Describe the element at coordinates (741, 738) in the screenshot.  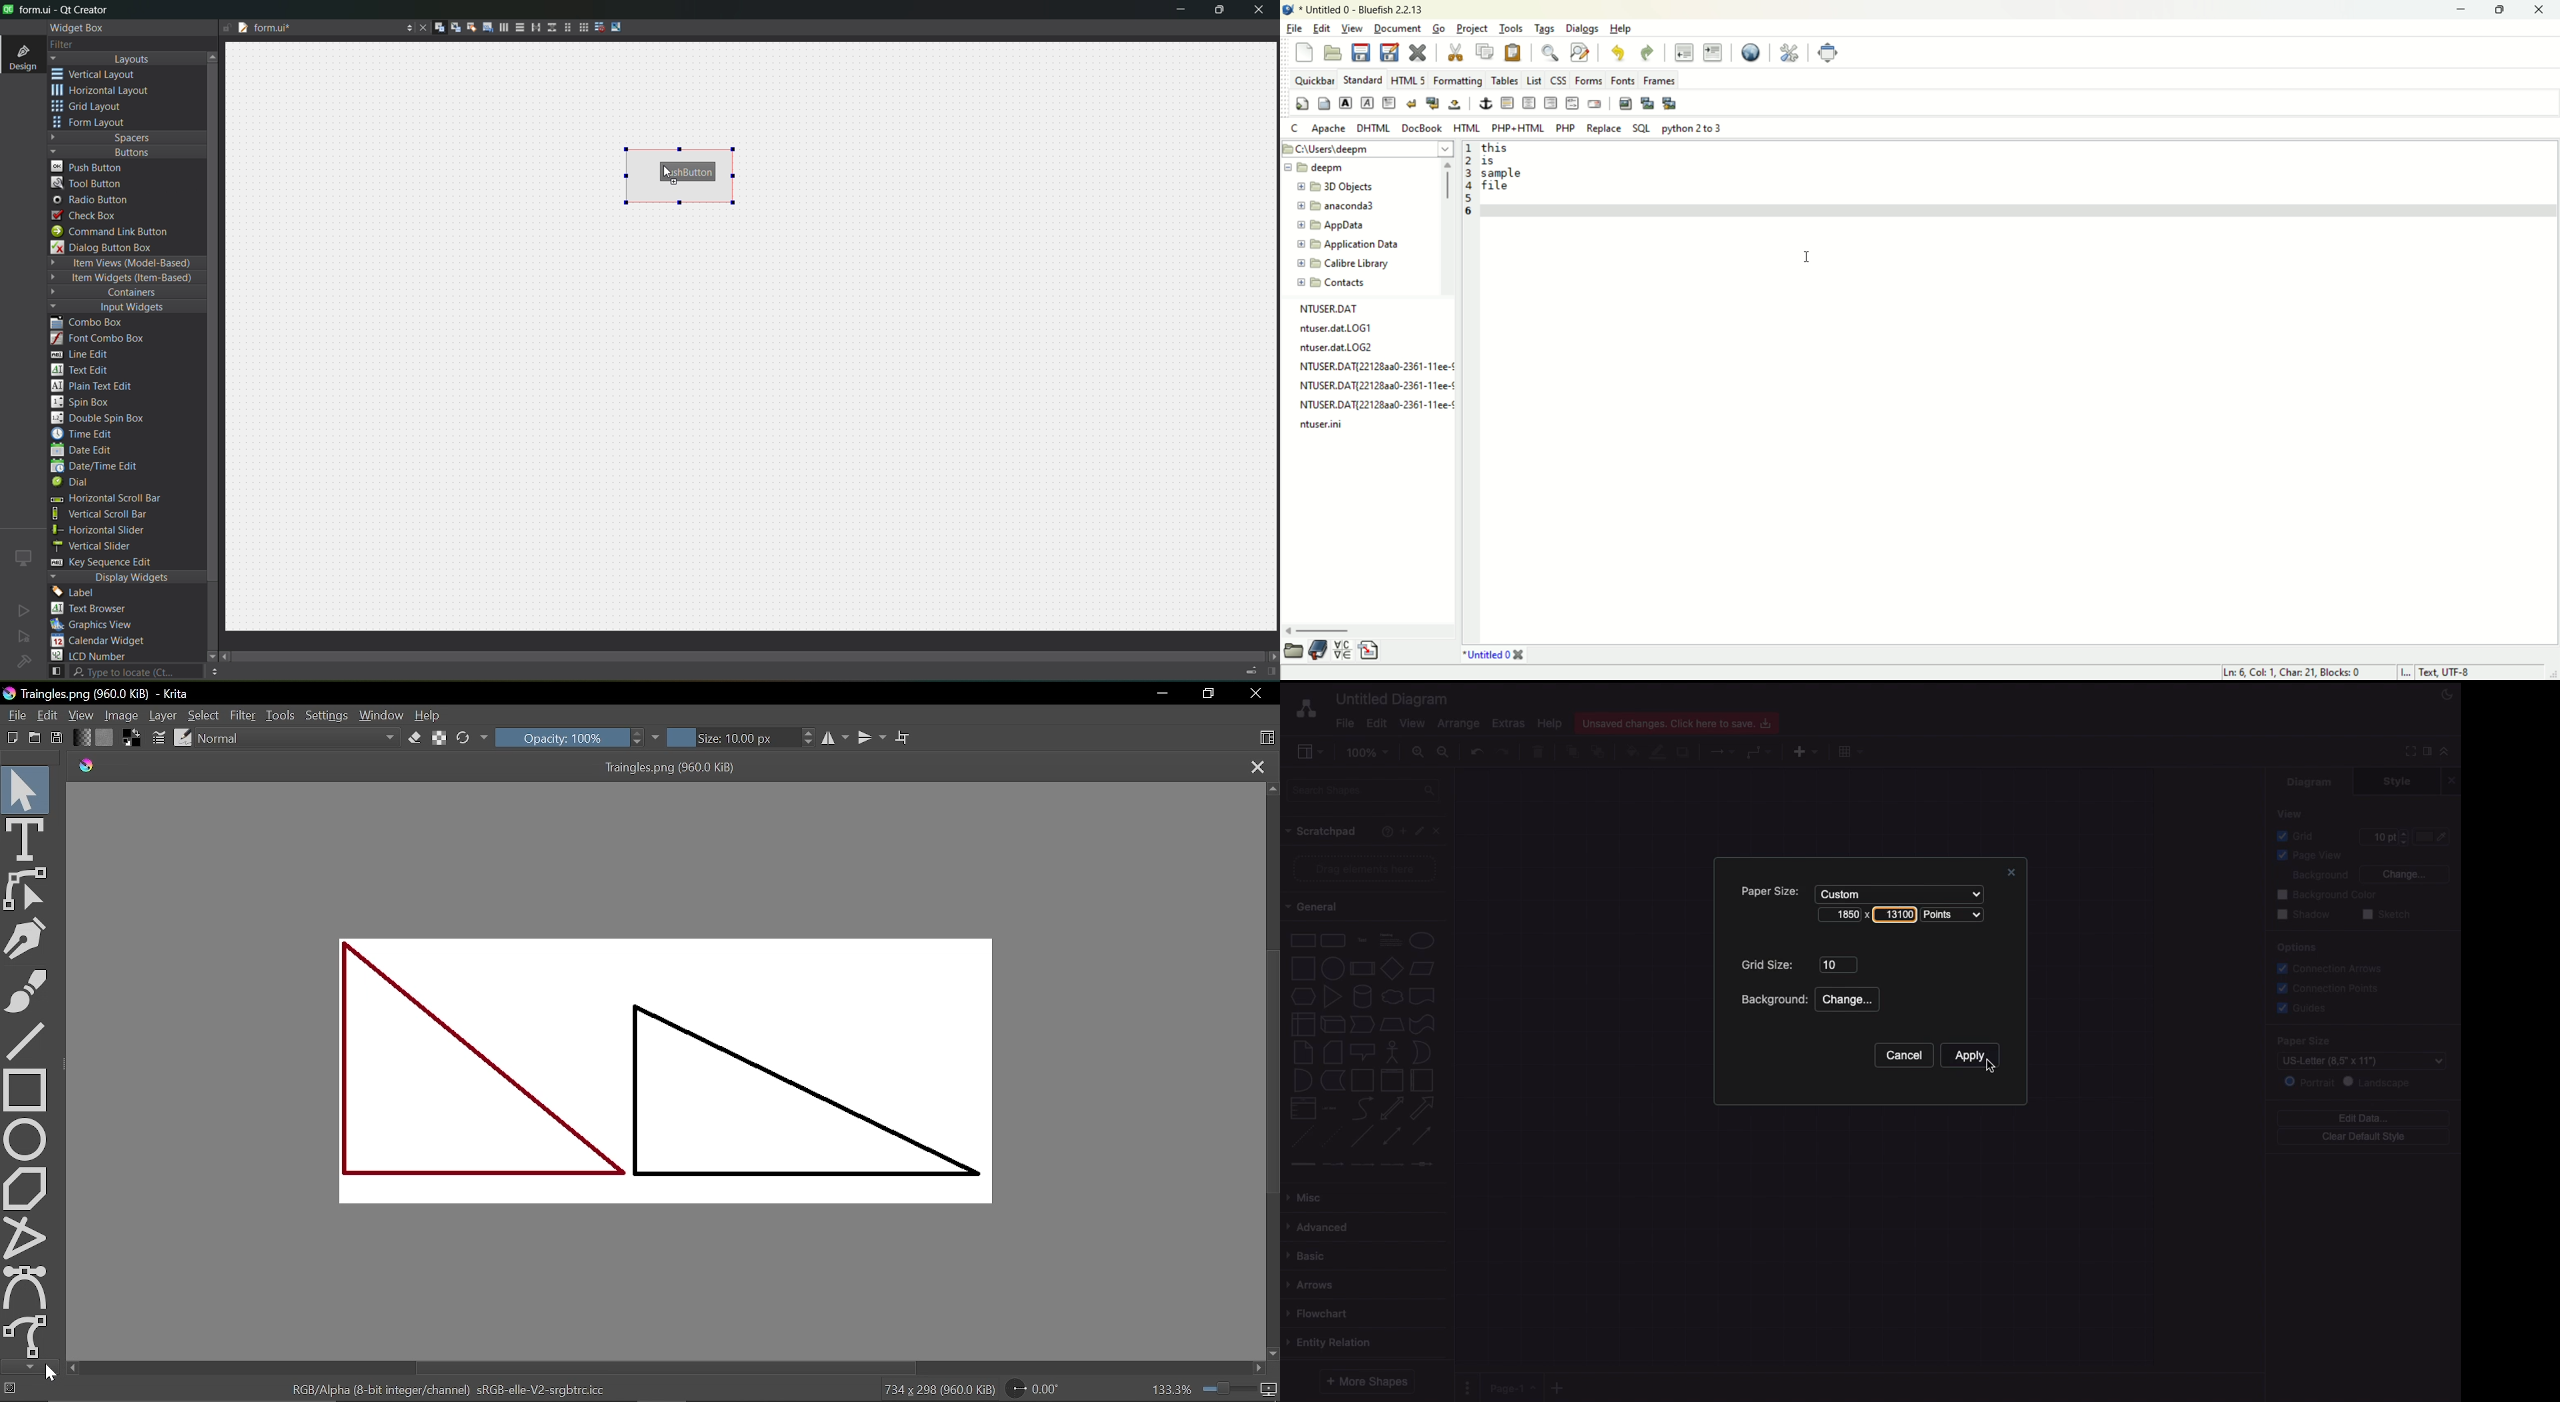
I see `Size: 10.00 px` at that location.